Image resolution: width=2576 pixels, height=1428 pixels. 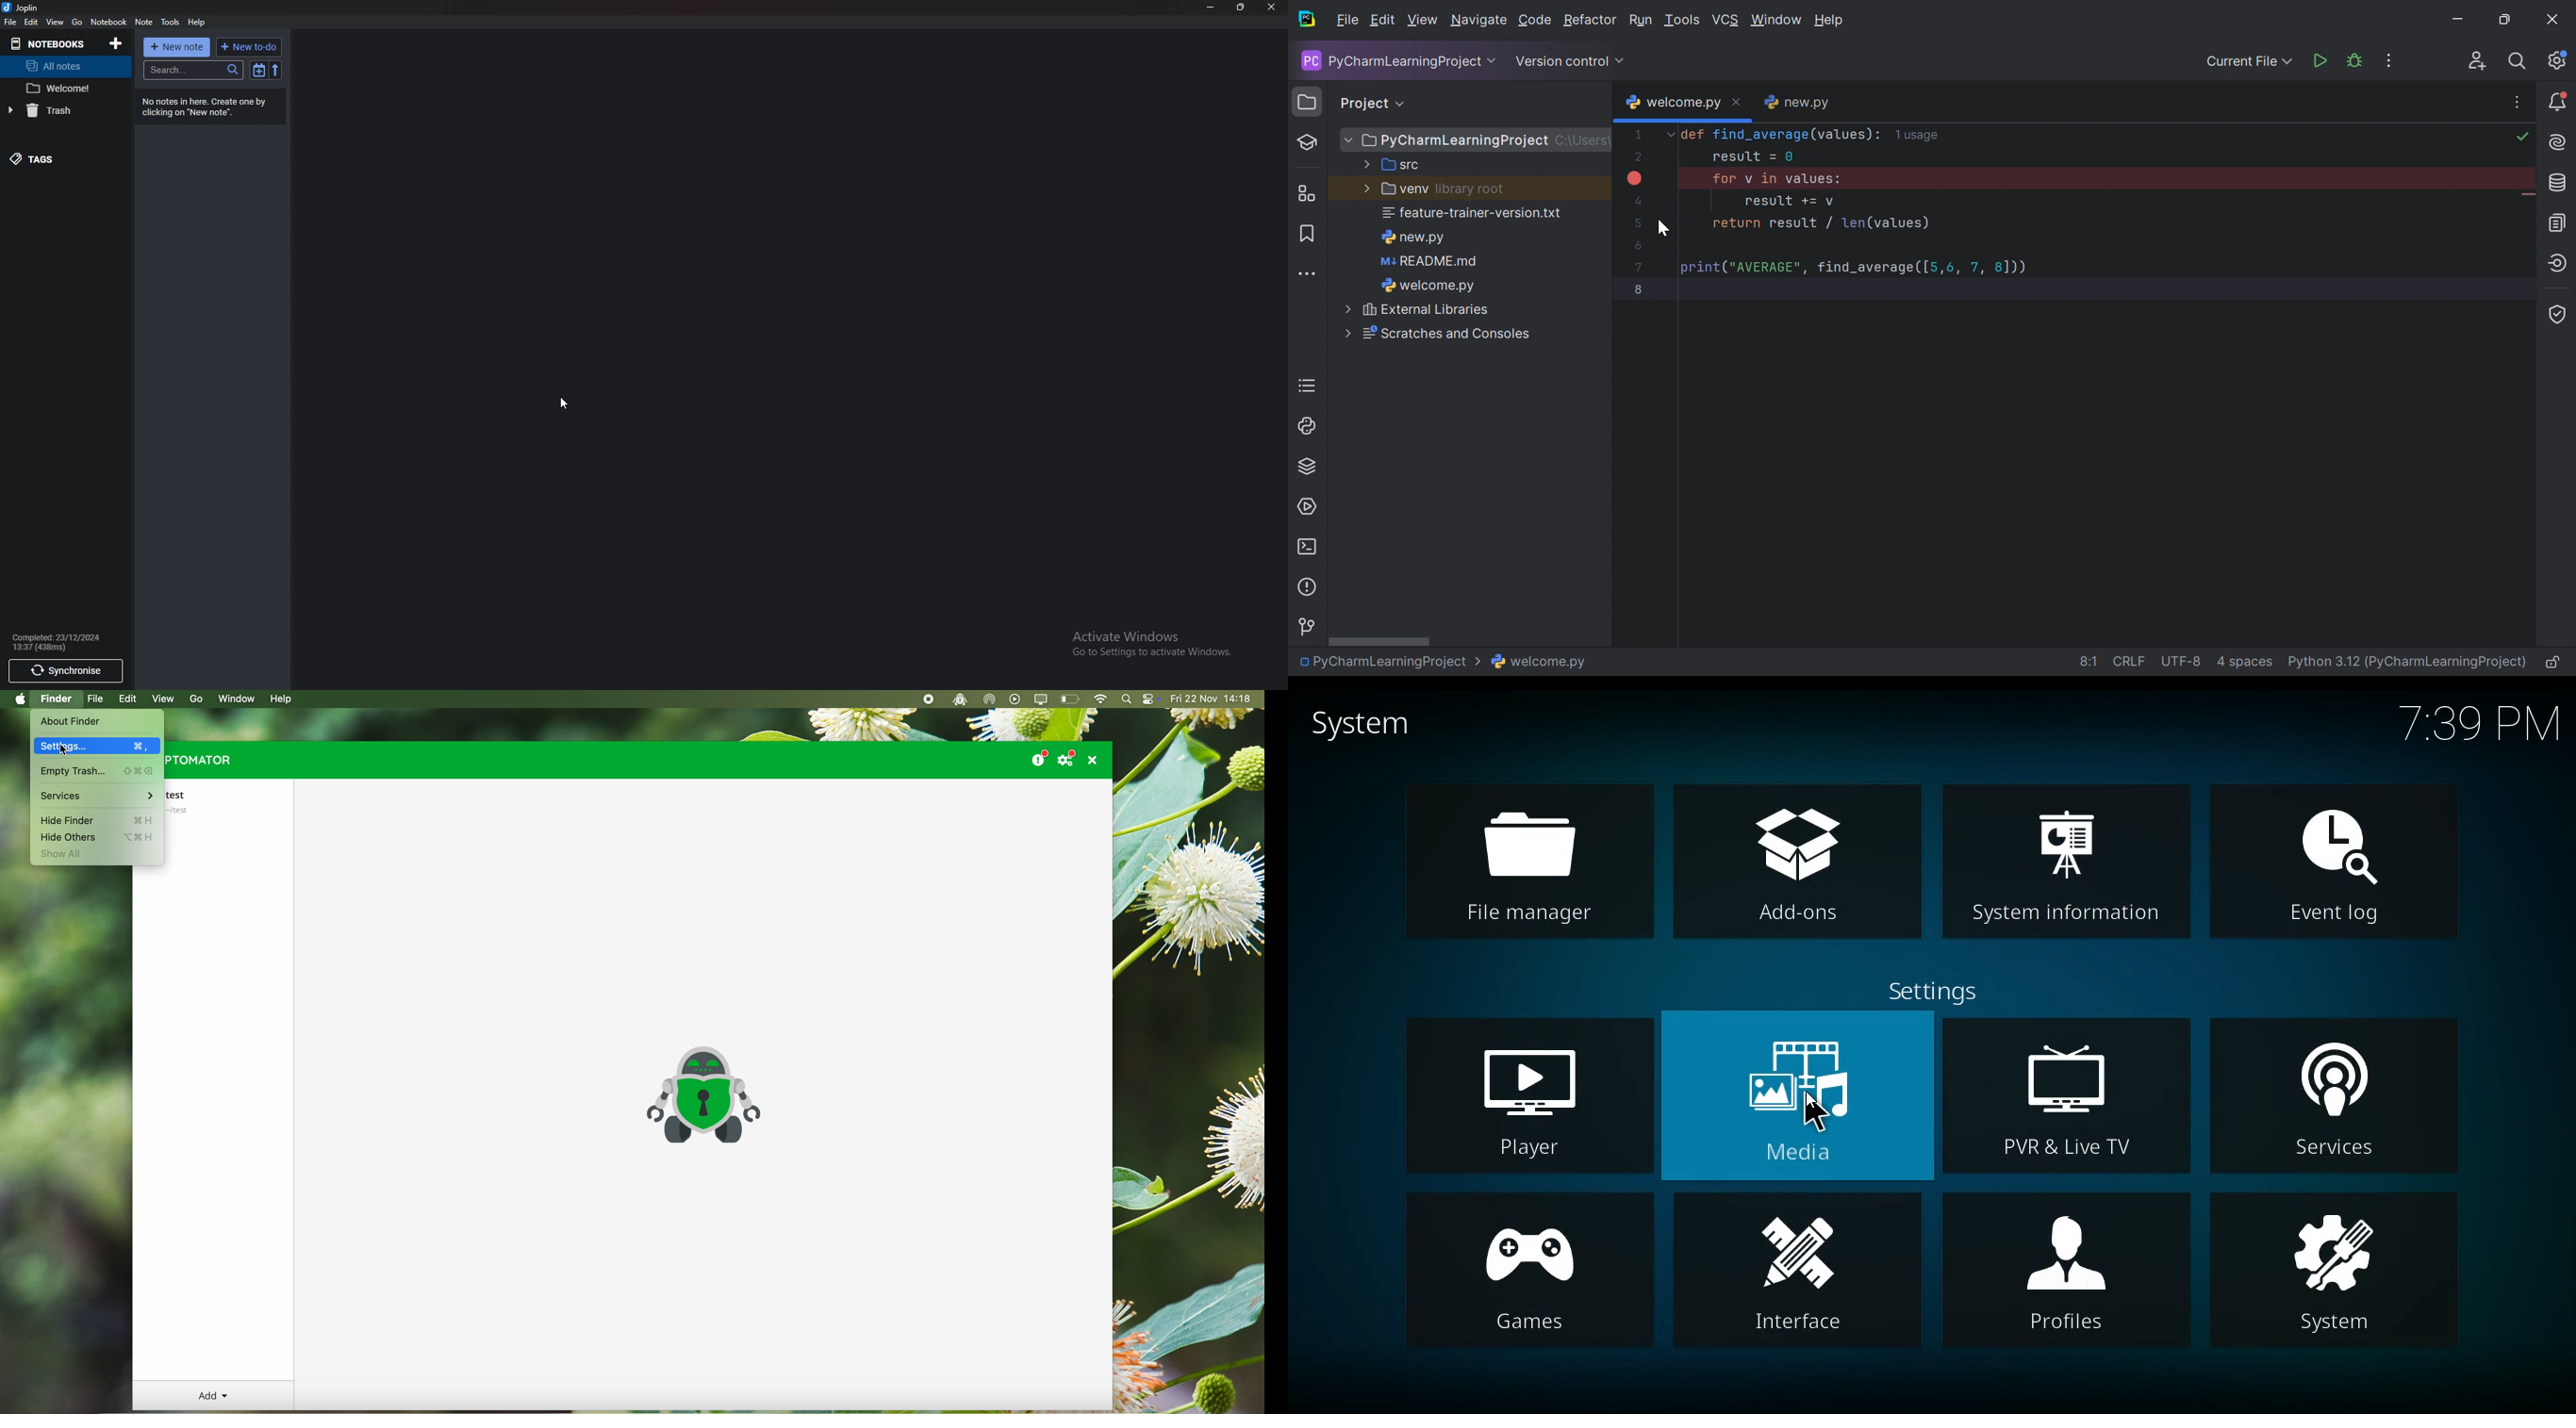 What do you see at coordinates (240, 698) in the screenshot?
I see `window` at bounding box center [240, 698].